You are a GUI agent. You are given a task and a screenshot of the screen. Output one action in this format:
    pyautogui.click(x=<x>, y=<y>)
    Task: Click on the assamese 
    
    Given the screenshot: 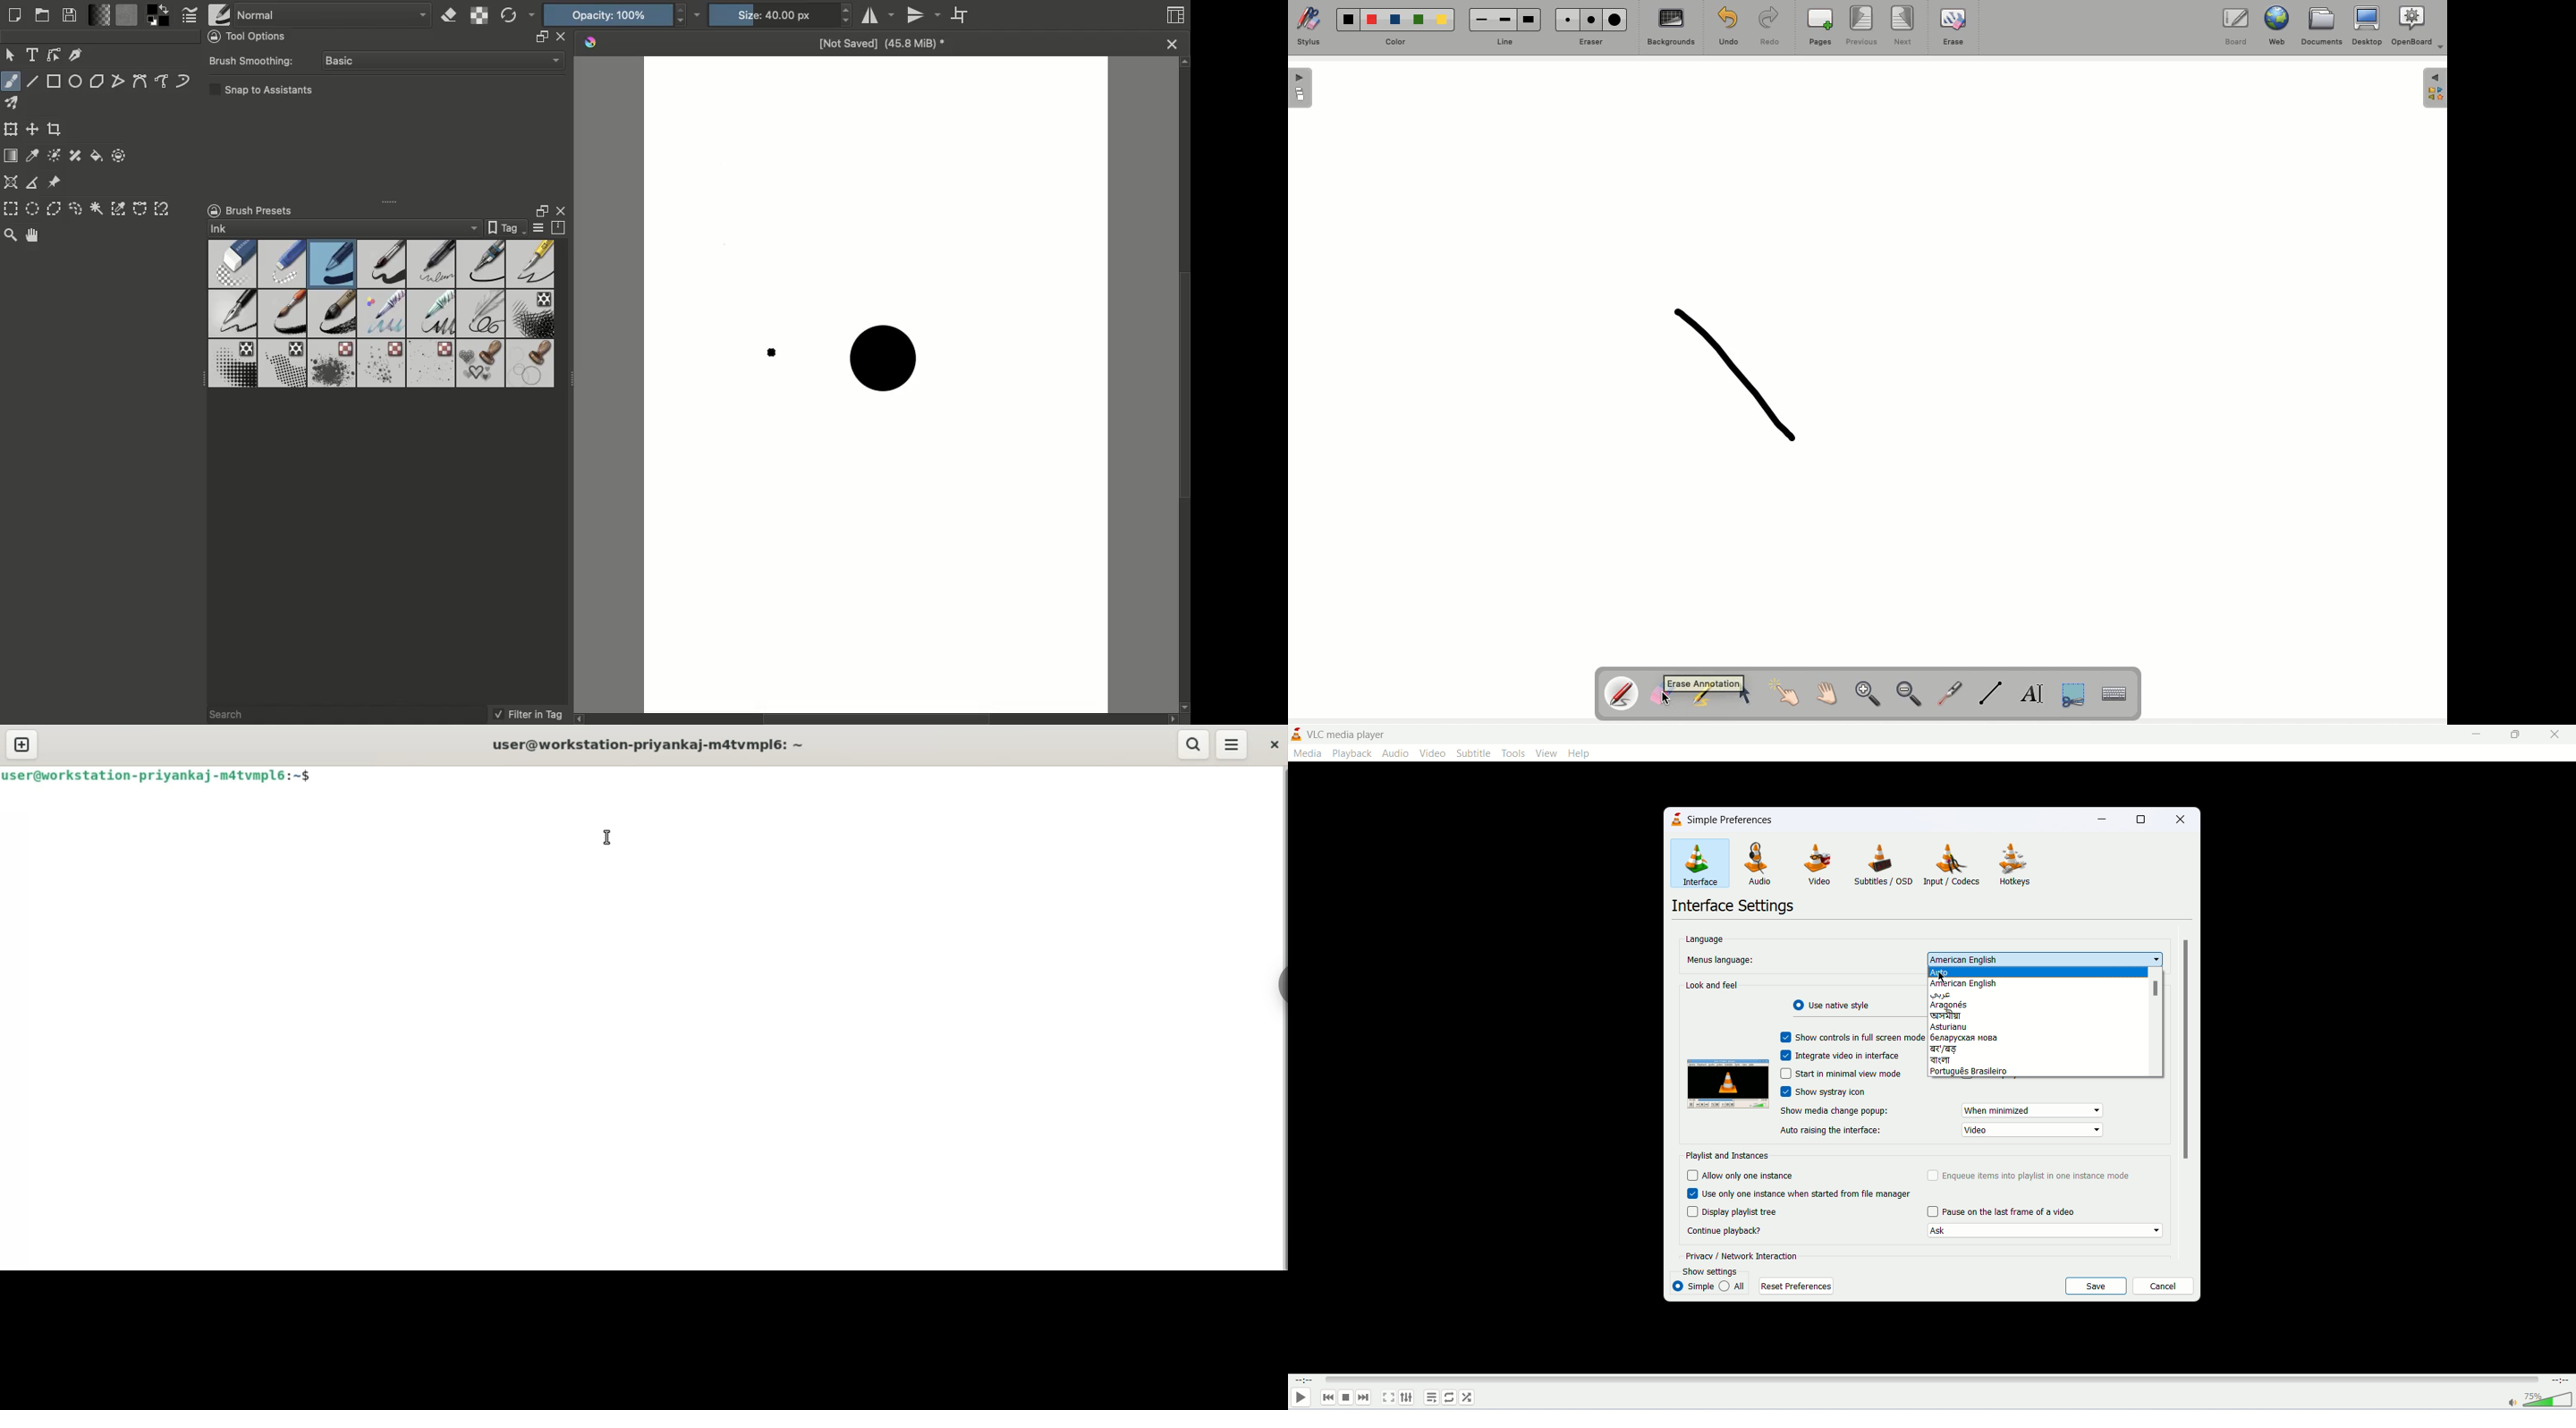 What is the action you would take?
    pyautogui.click(x=2039, y=1015)
    